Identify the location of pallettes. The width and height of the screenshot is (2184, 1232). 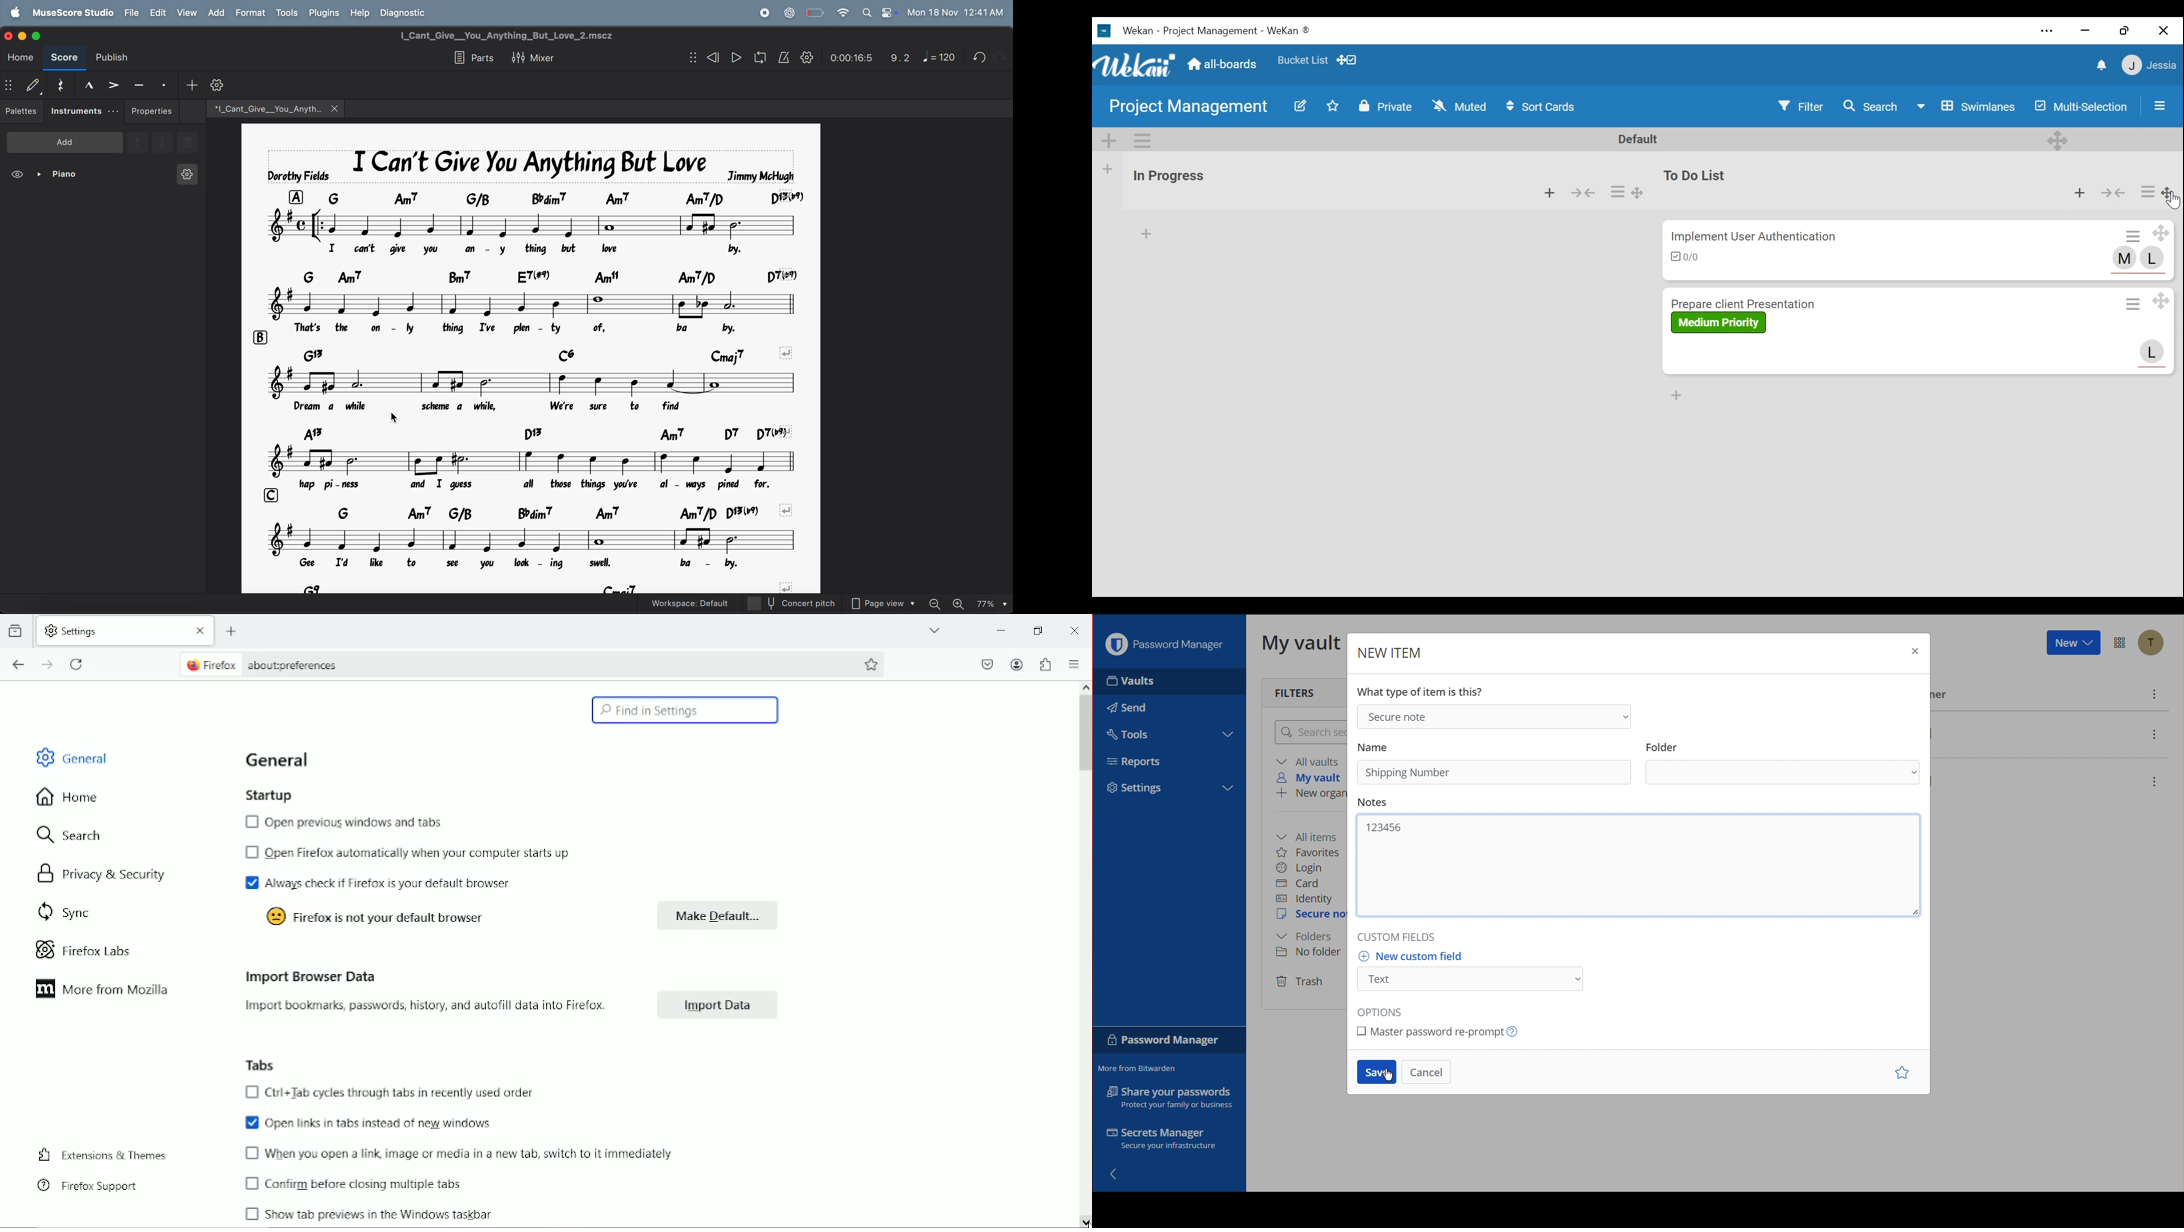
(22, 111).